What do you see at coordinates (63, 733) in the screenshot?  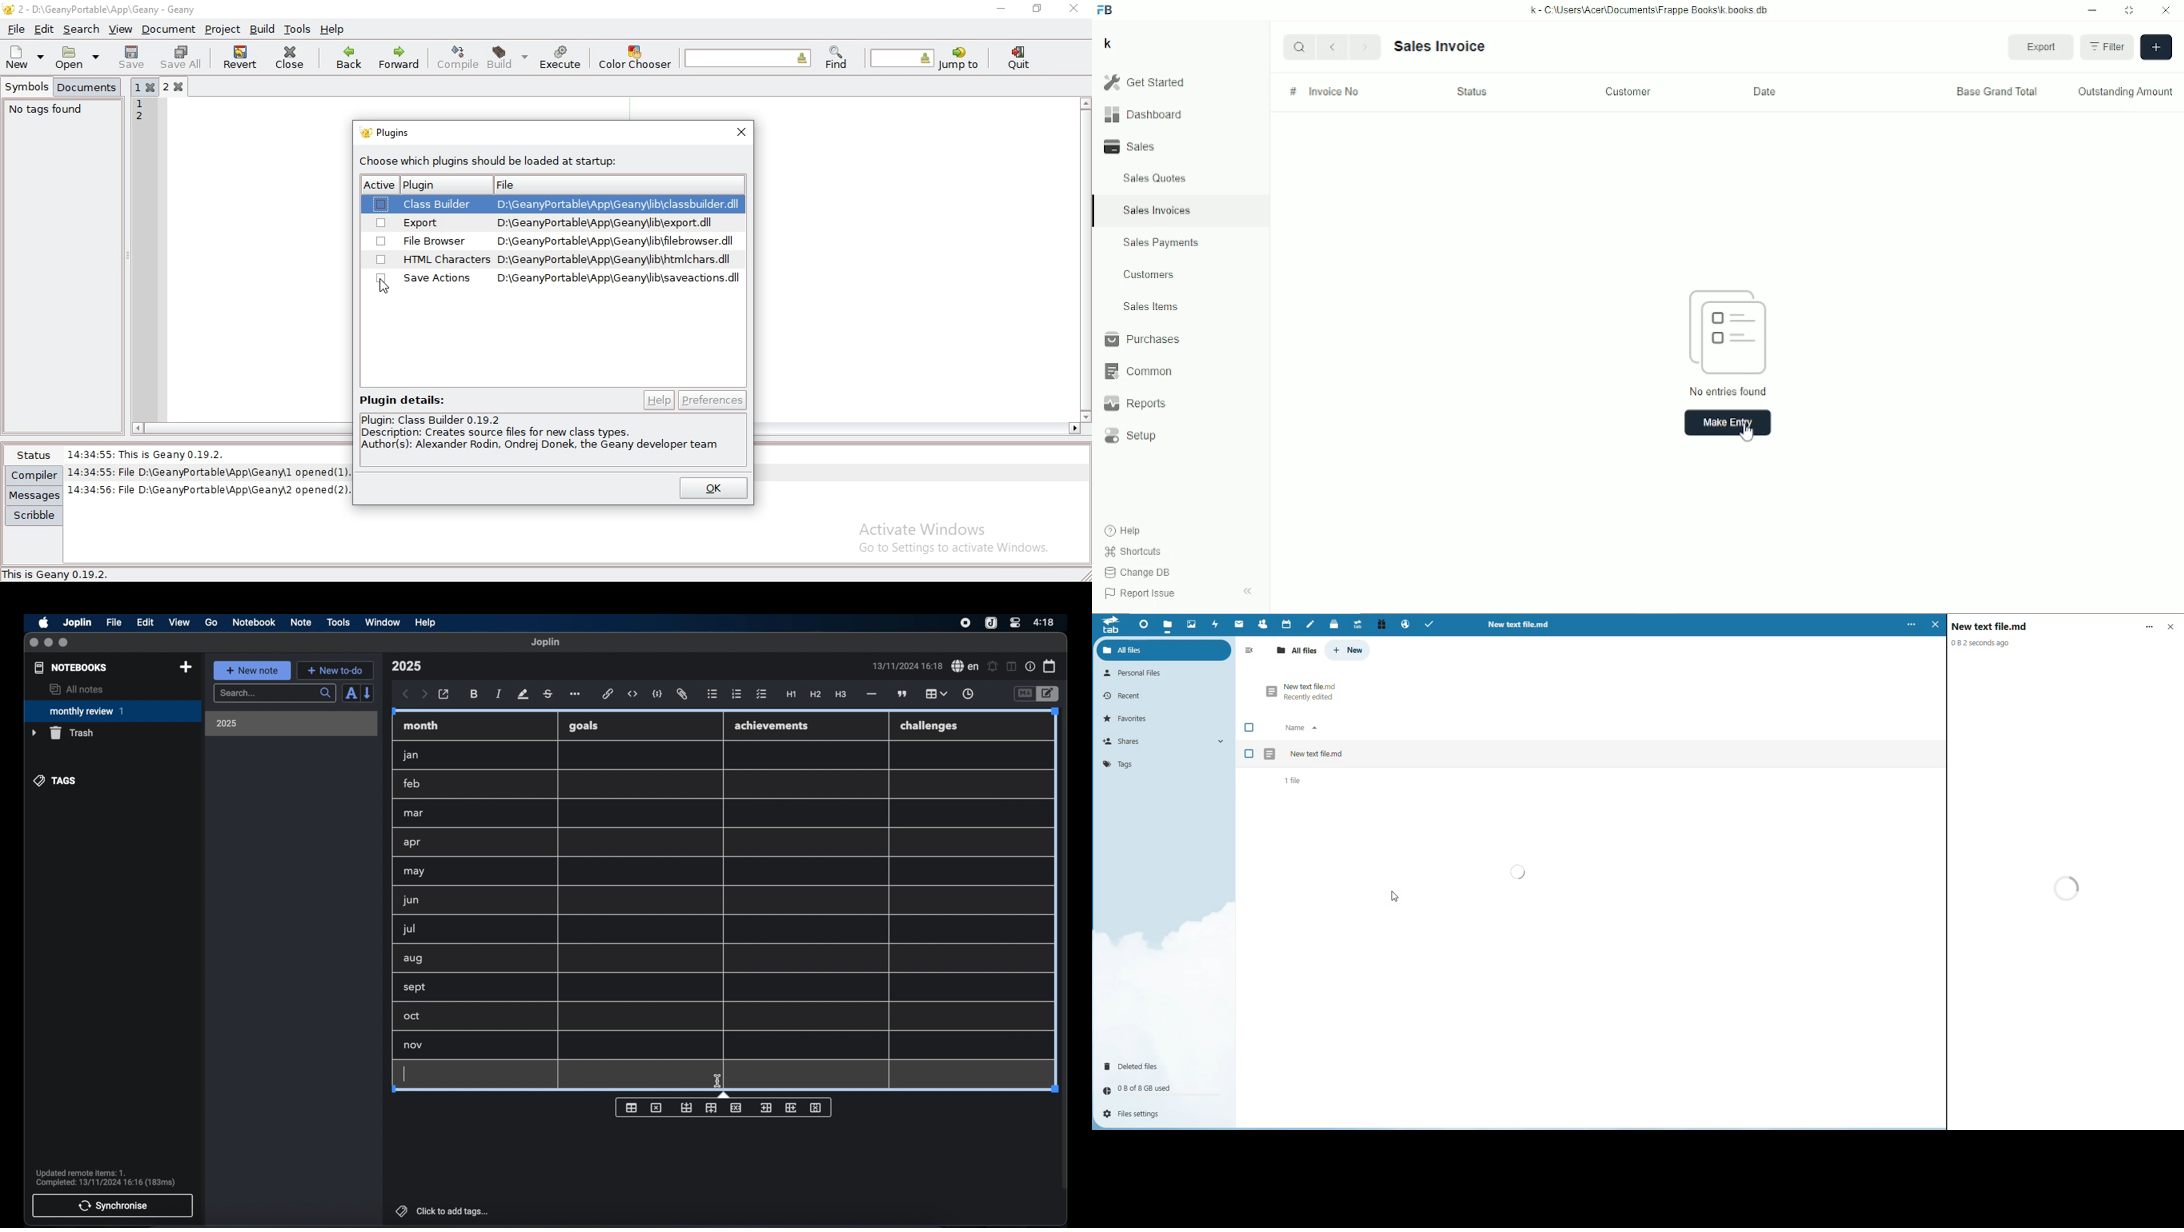 I see `trash` at bounding box center [63, 733].